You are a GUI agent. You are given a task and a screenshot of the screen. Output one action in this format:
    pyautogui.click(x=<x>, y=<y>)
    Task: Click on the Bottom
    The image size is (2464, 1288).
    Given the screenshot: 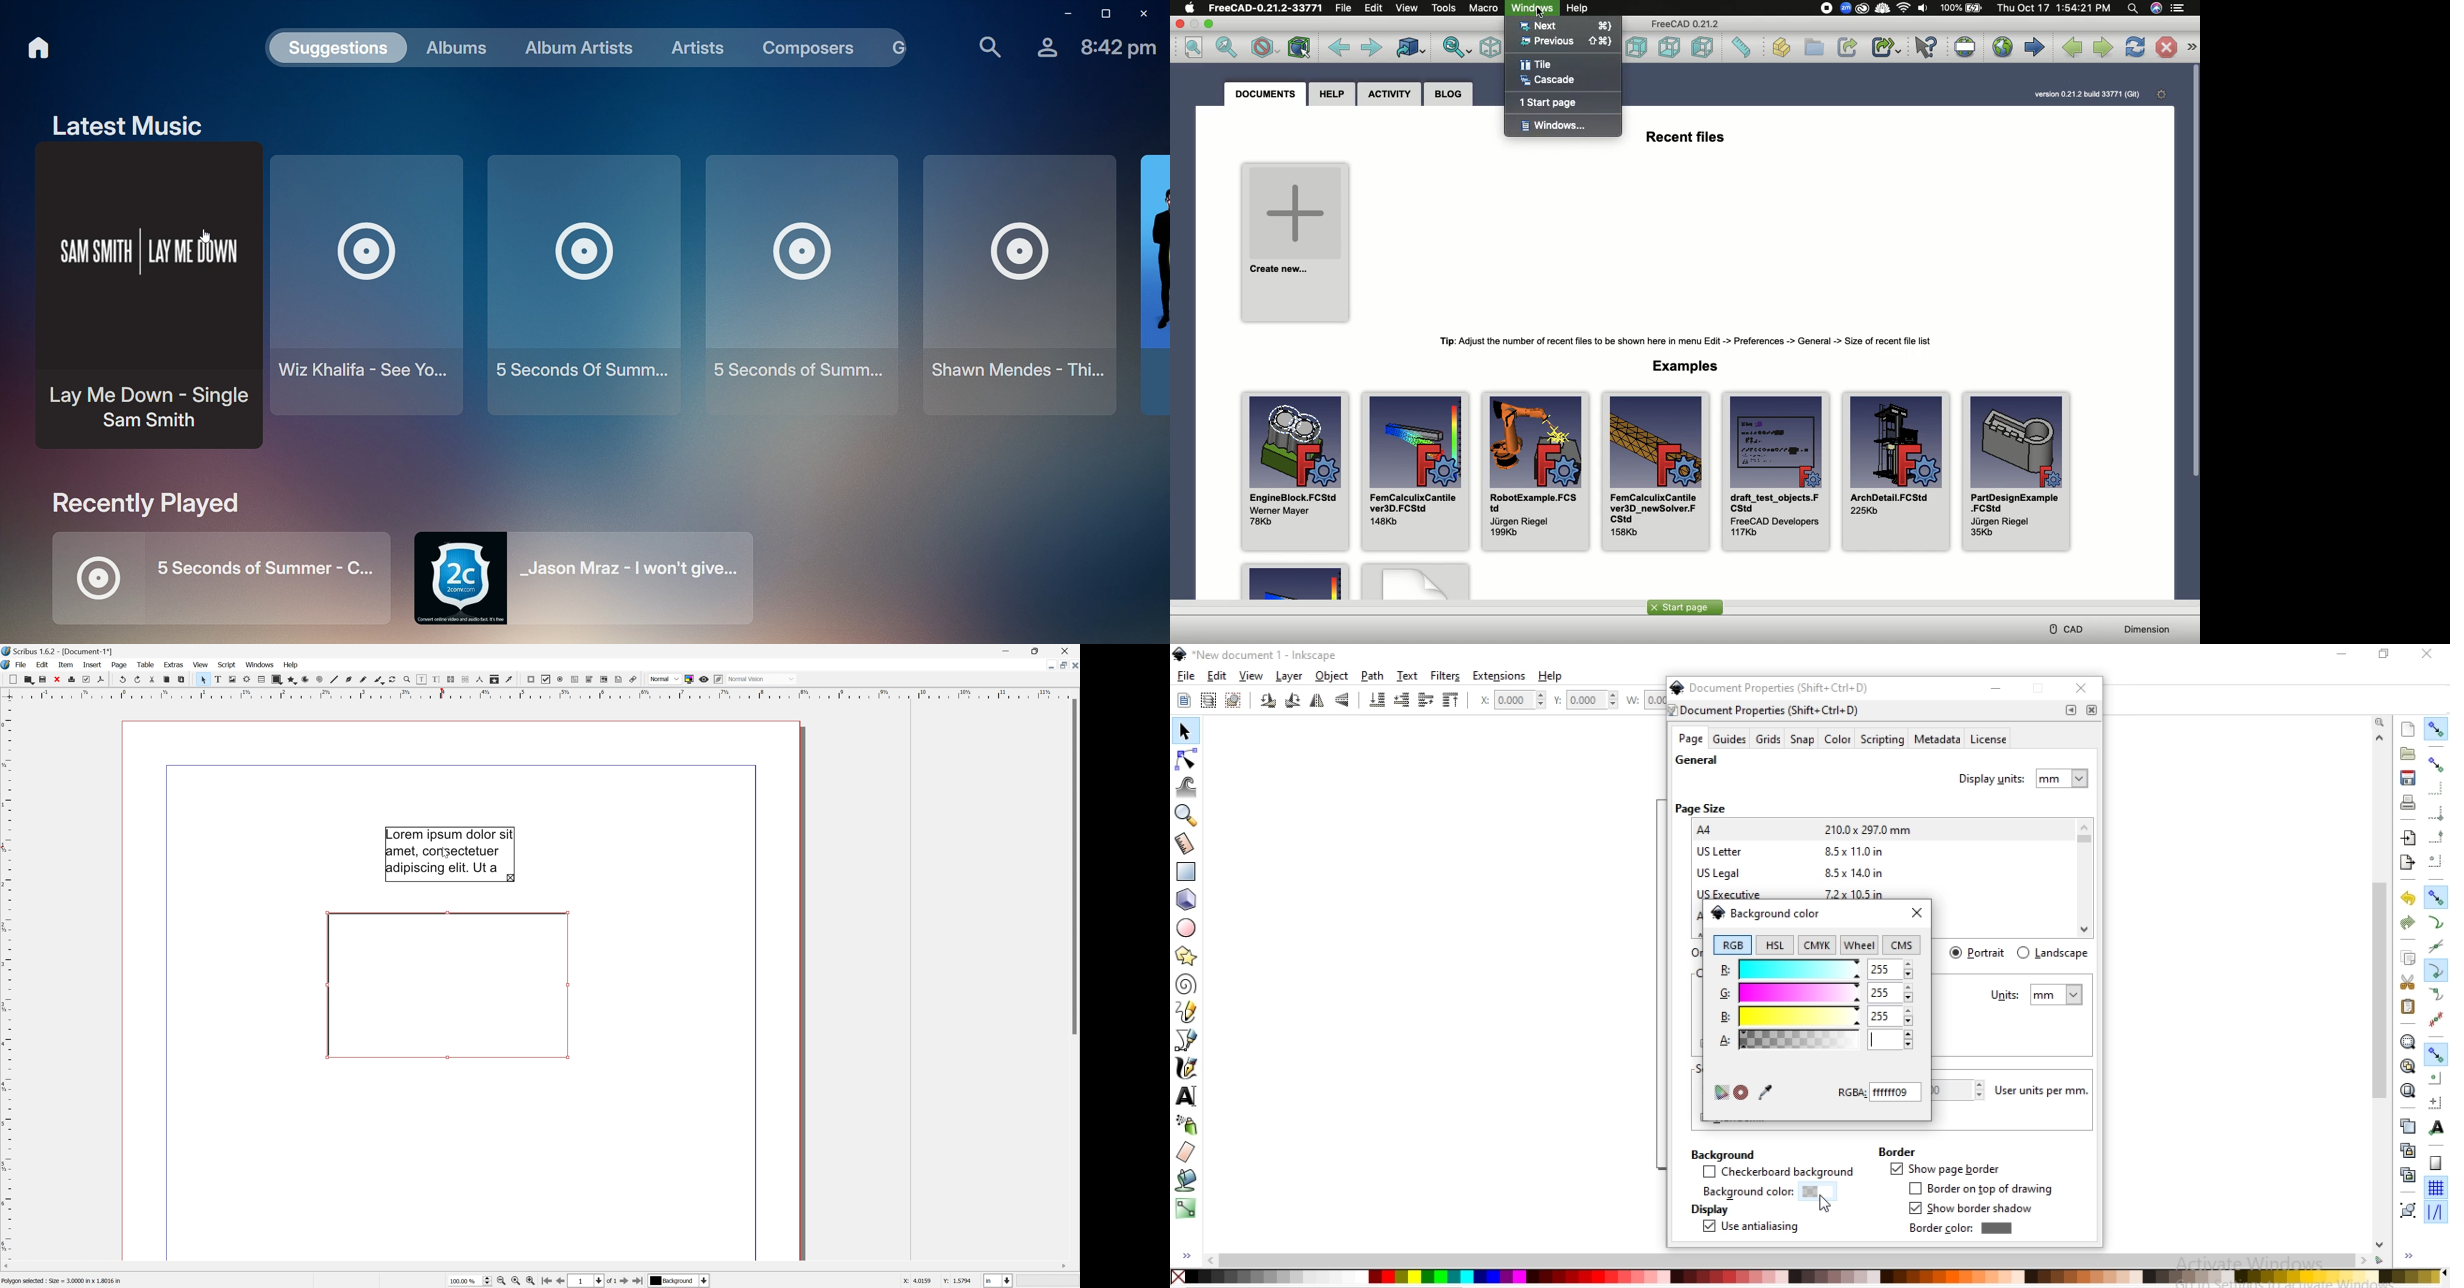 What is the action you would take?
    pyautogui.click(x=1671, y=48)
    